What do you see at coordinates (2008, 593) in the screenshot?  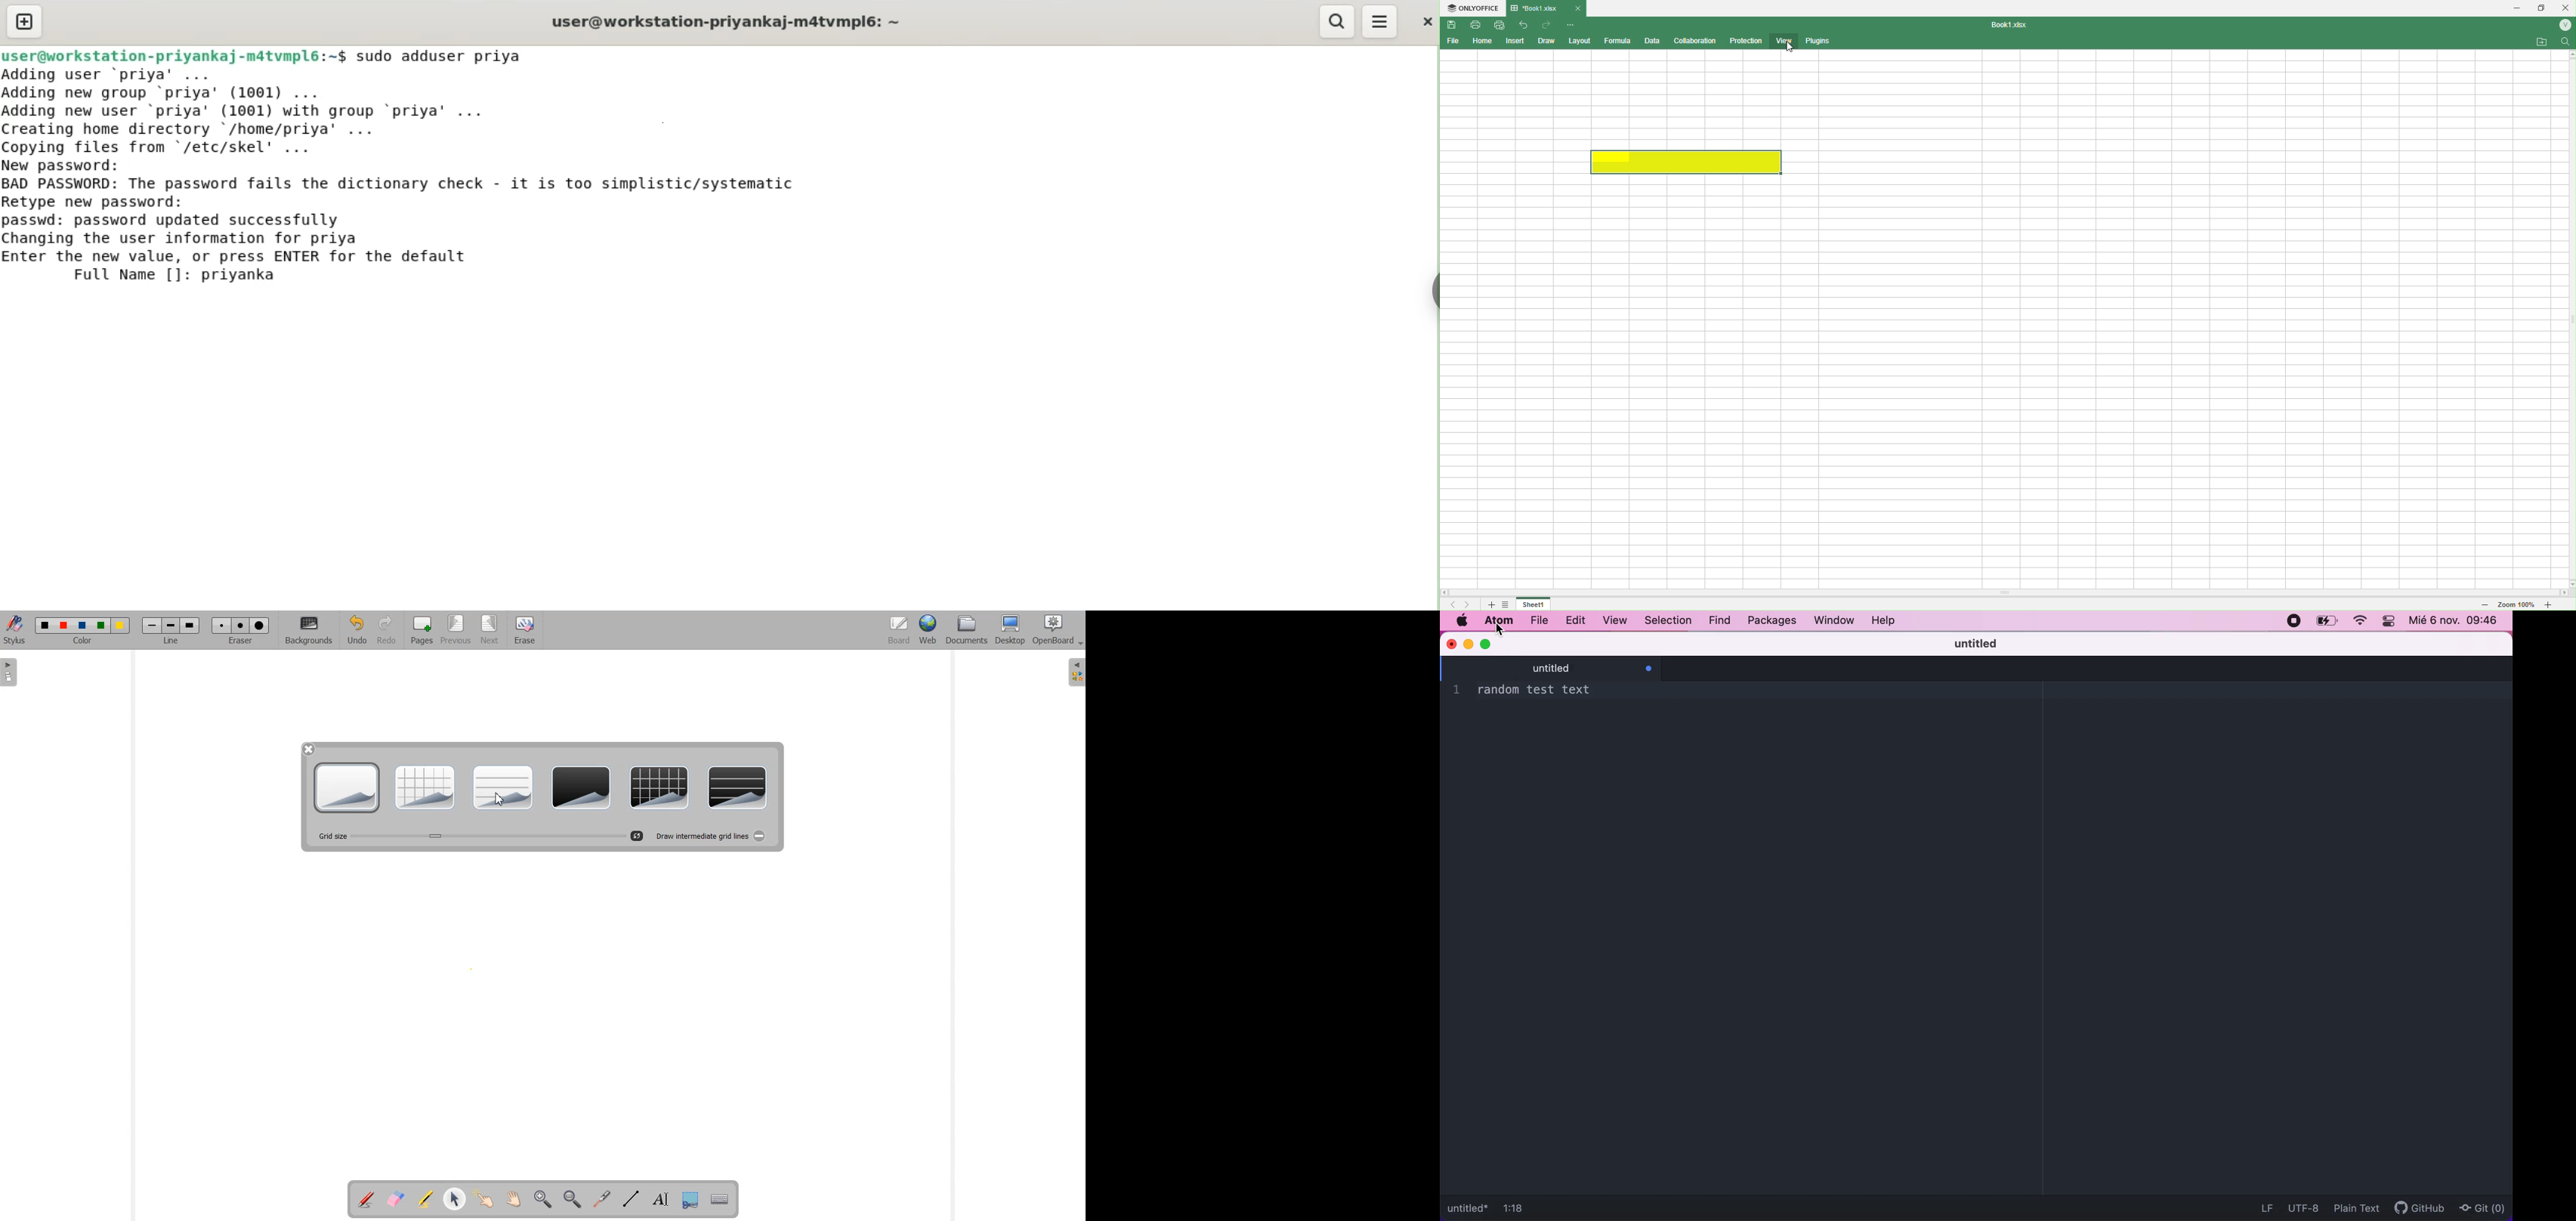 I see `Scroll bar` at bounding box center [2008, 593].